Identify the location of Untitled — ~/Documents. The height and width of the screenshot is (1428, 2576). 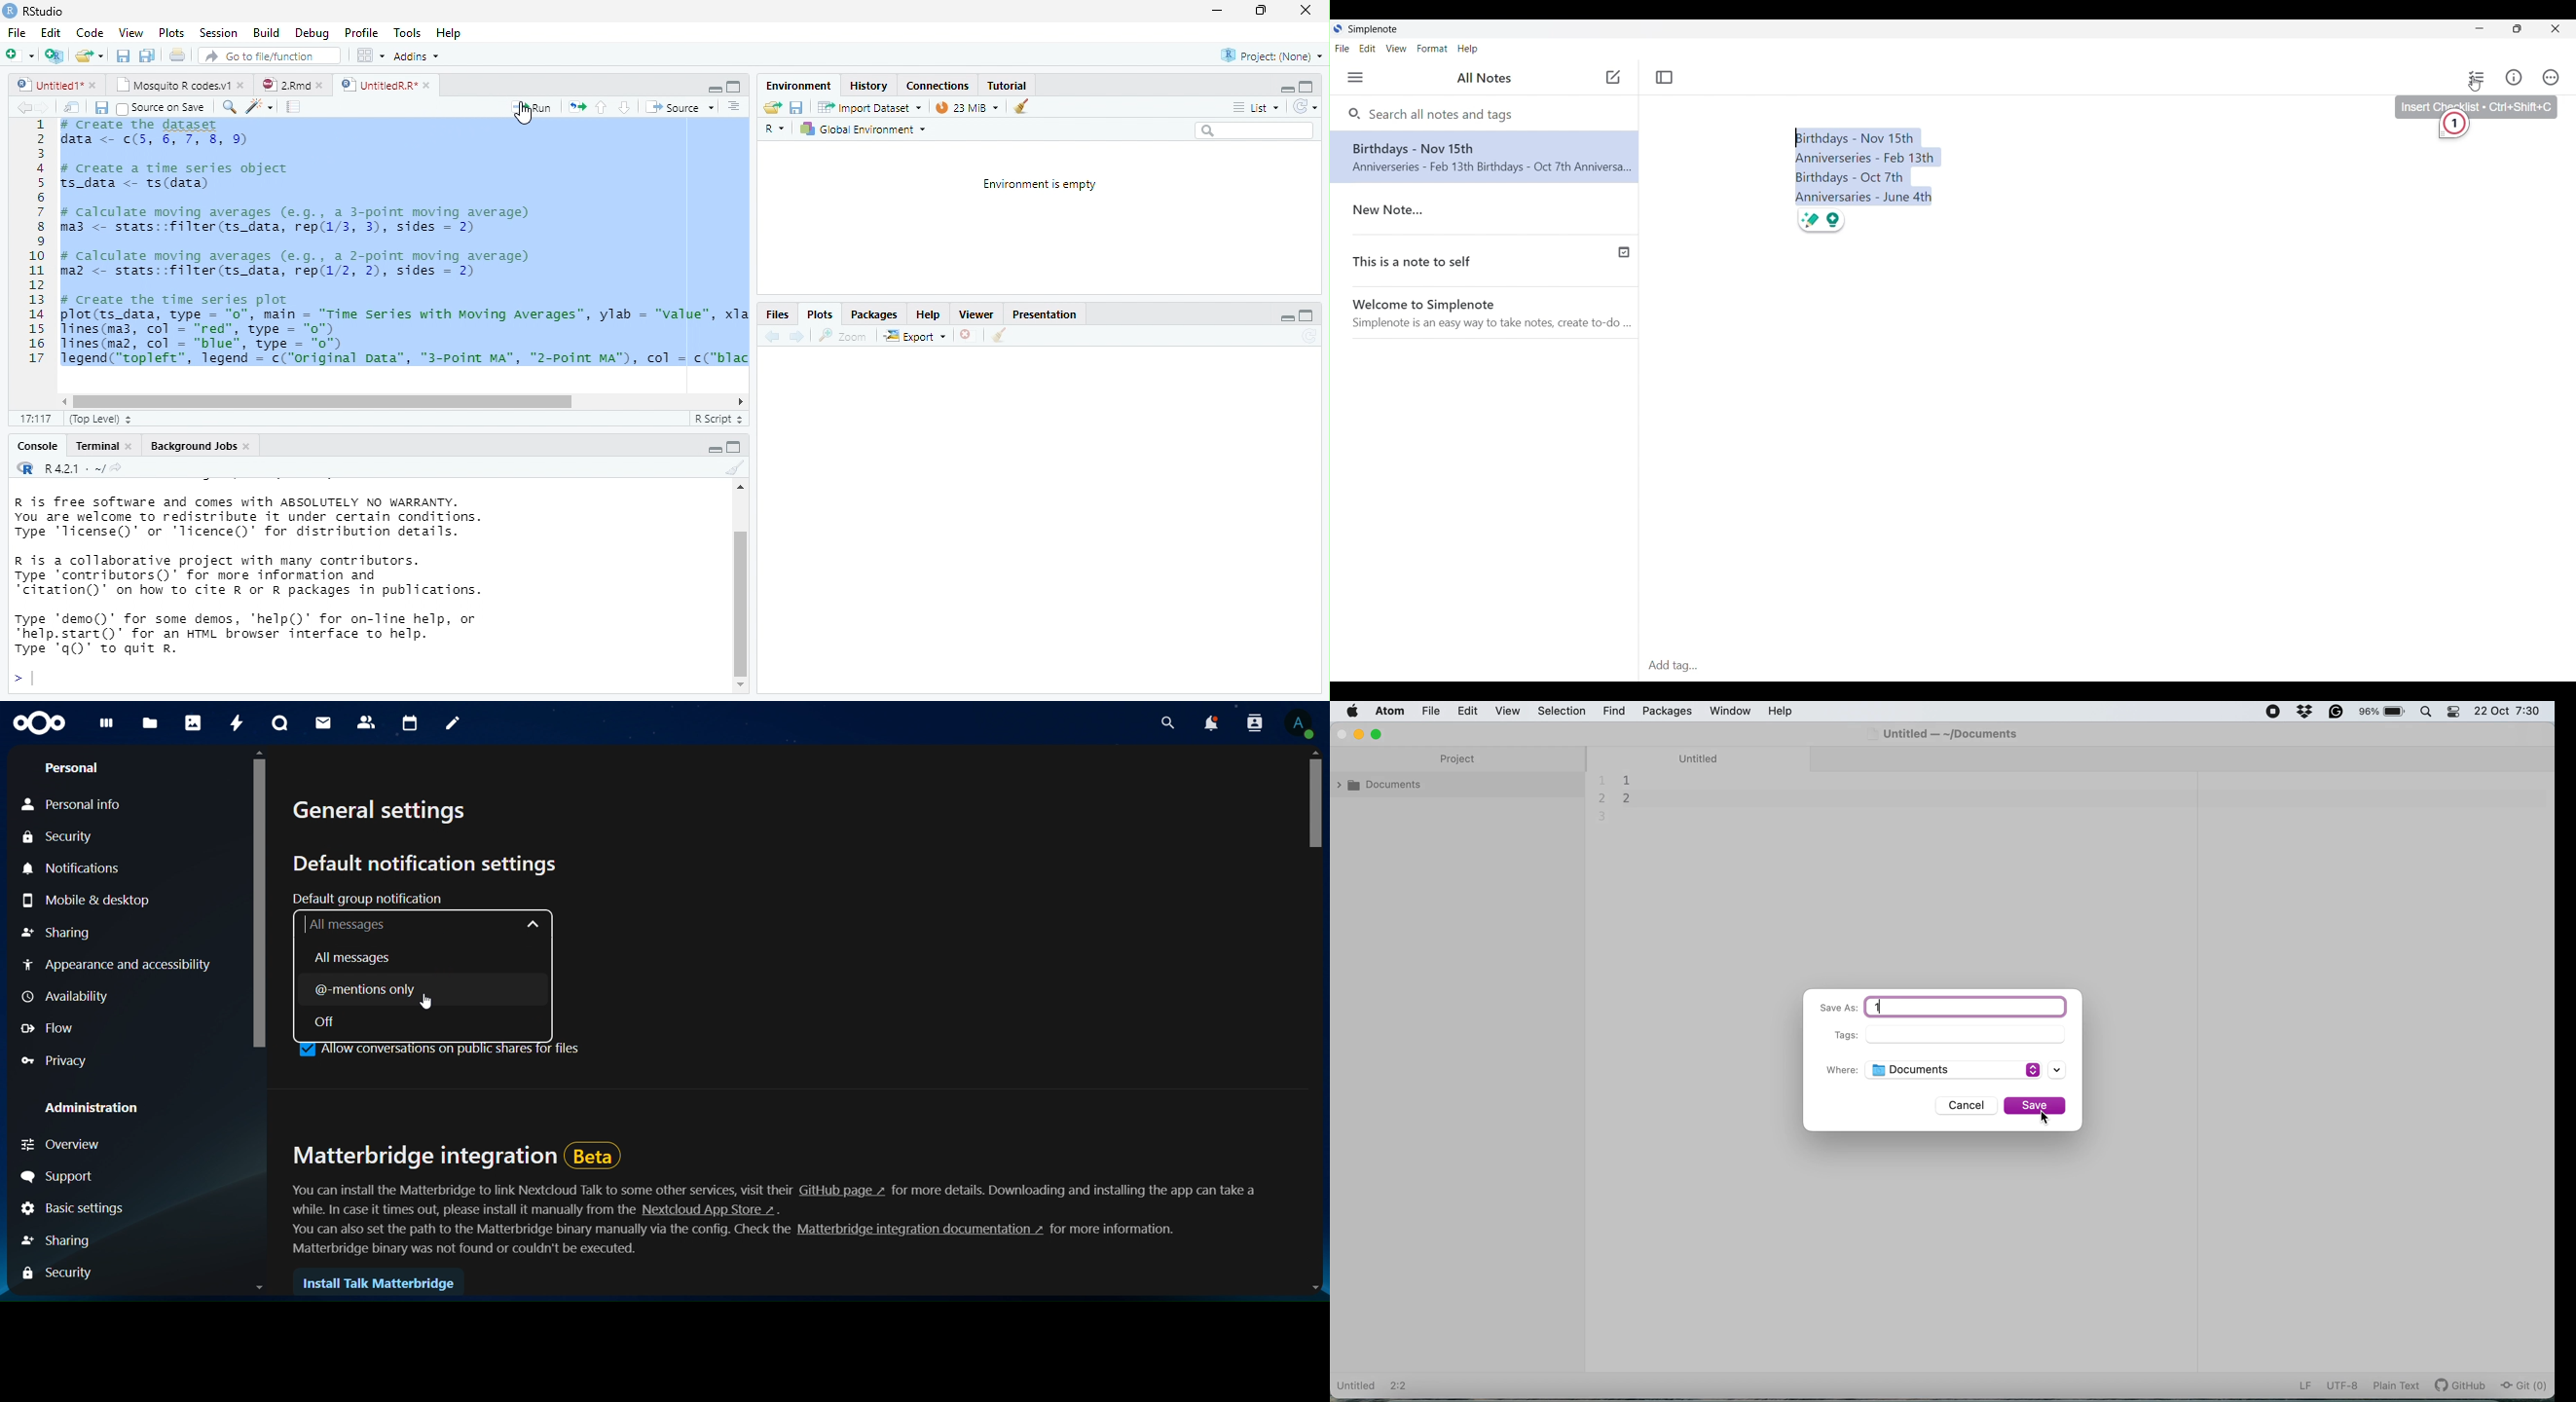
(1948, 733).